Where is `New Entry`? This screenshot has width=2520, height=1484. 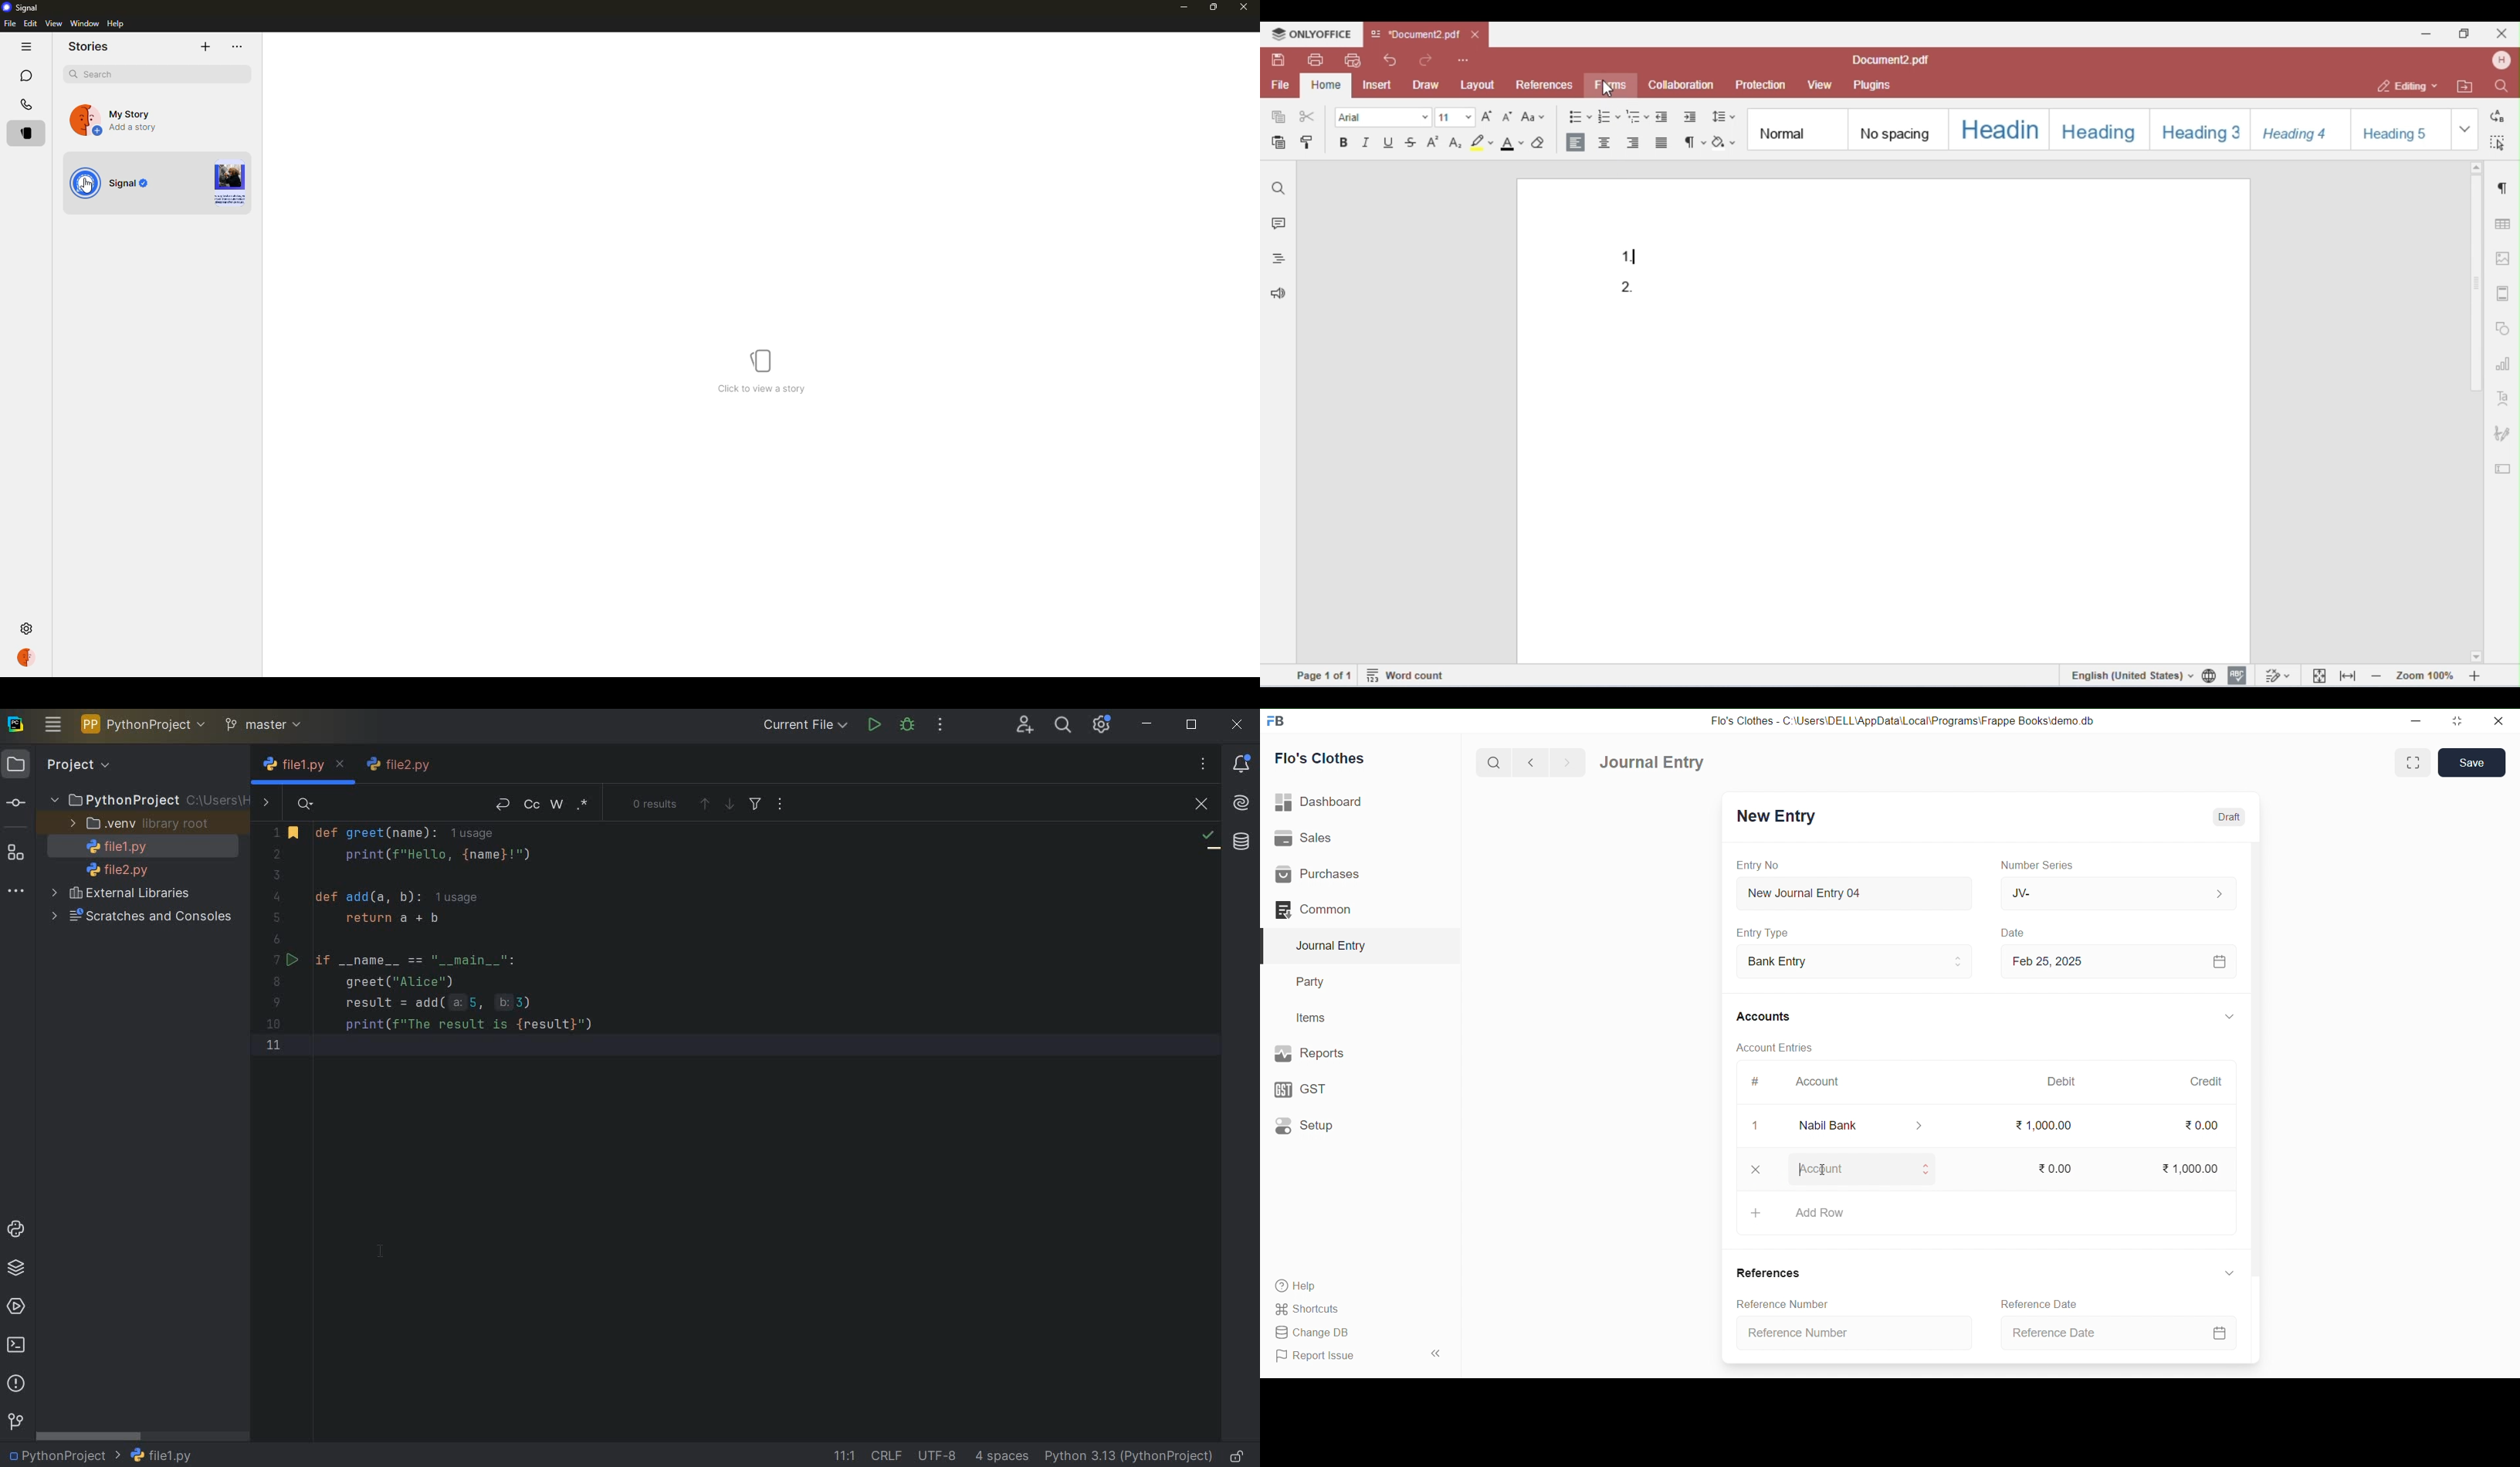
New Entry is located at coordinates (1775, 818).